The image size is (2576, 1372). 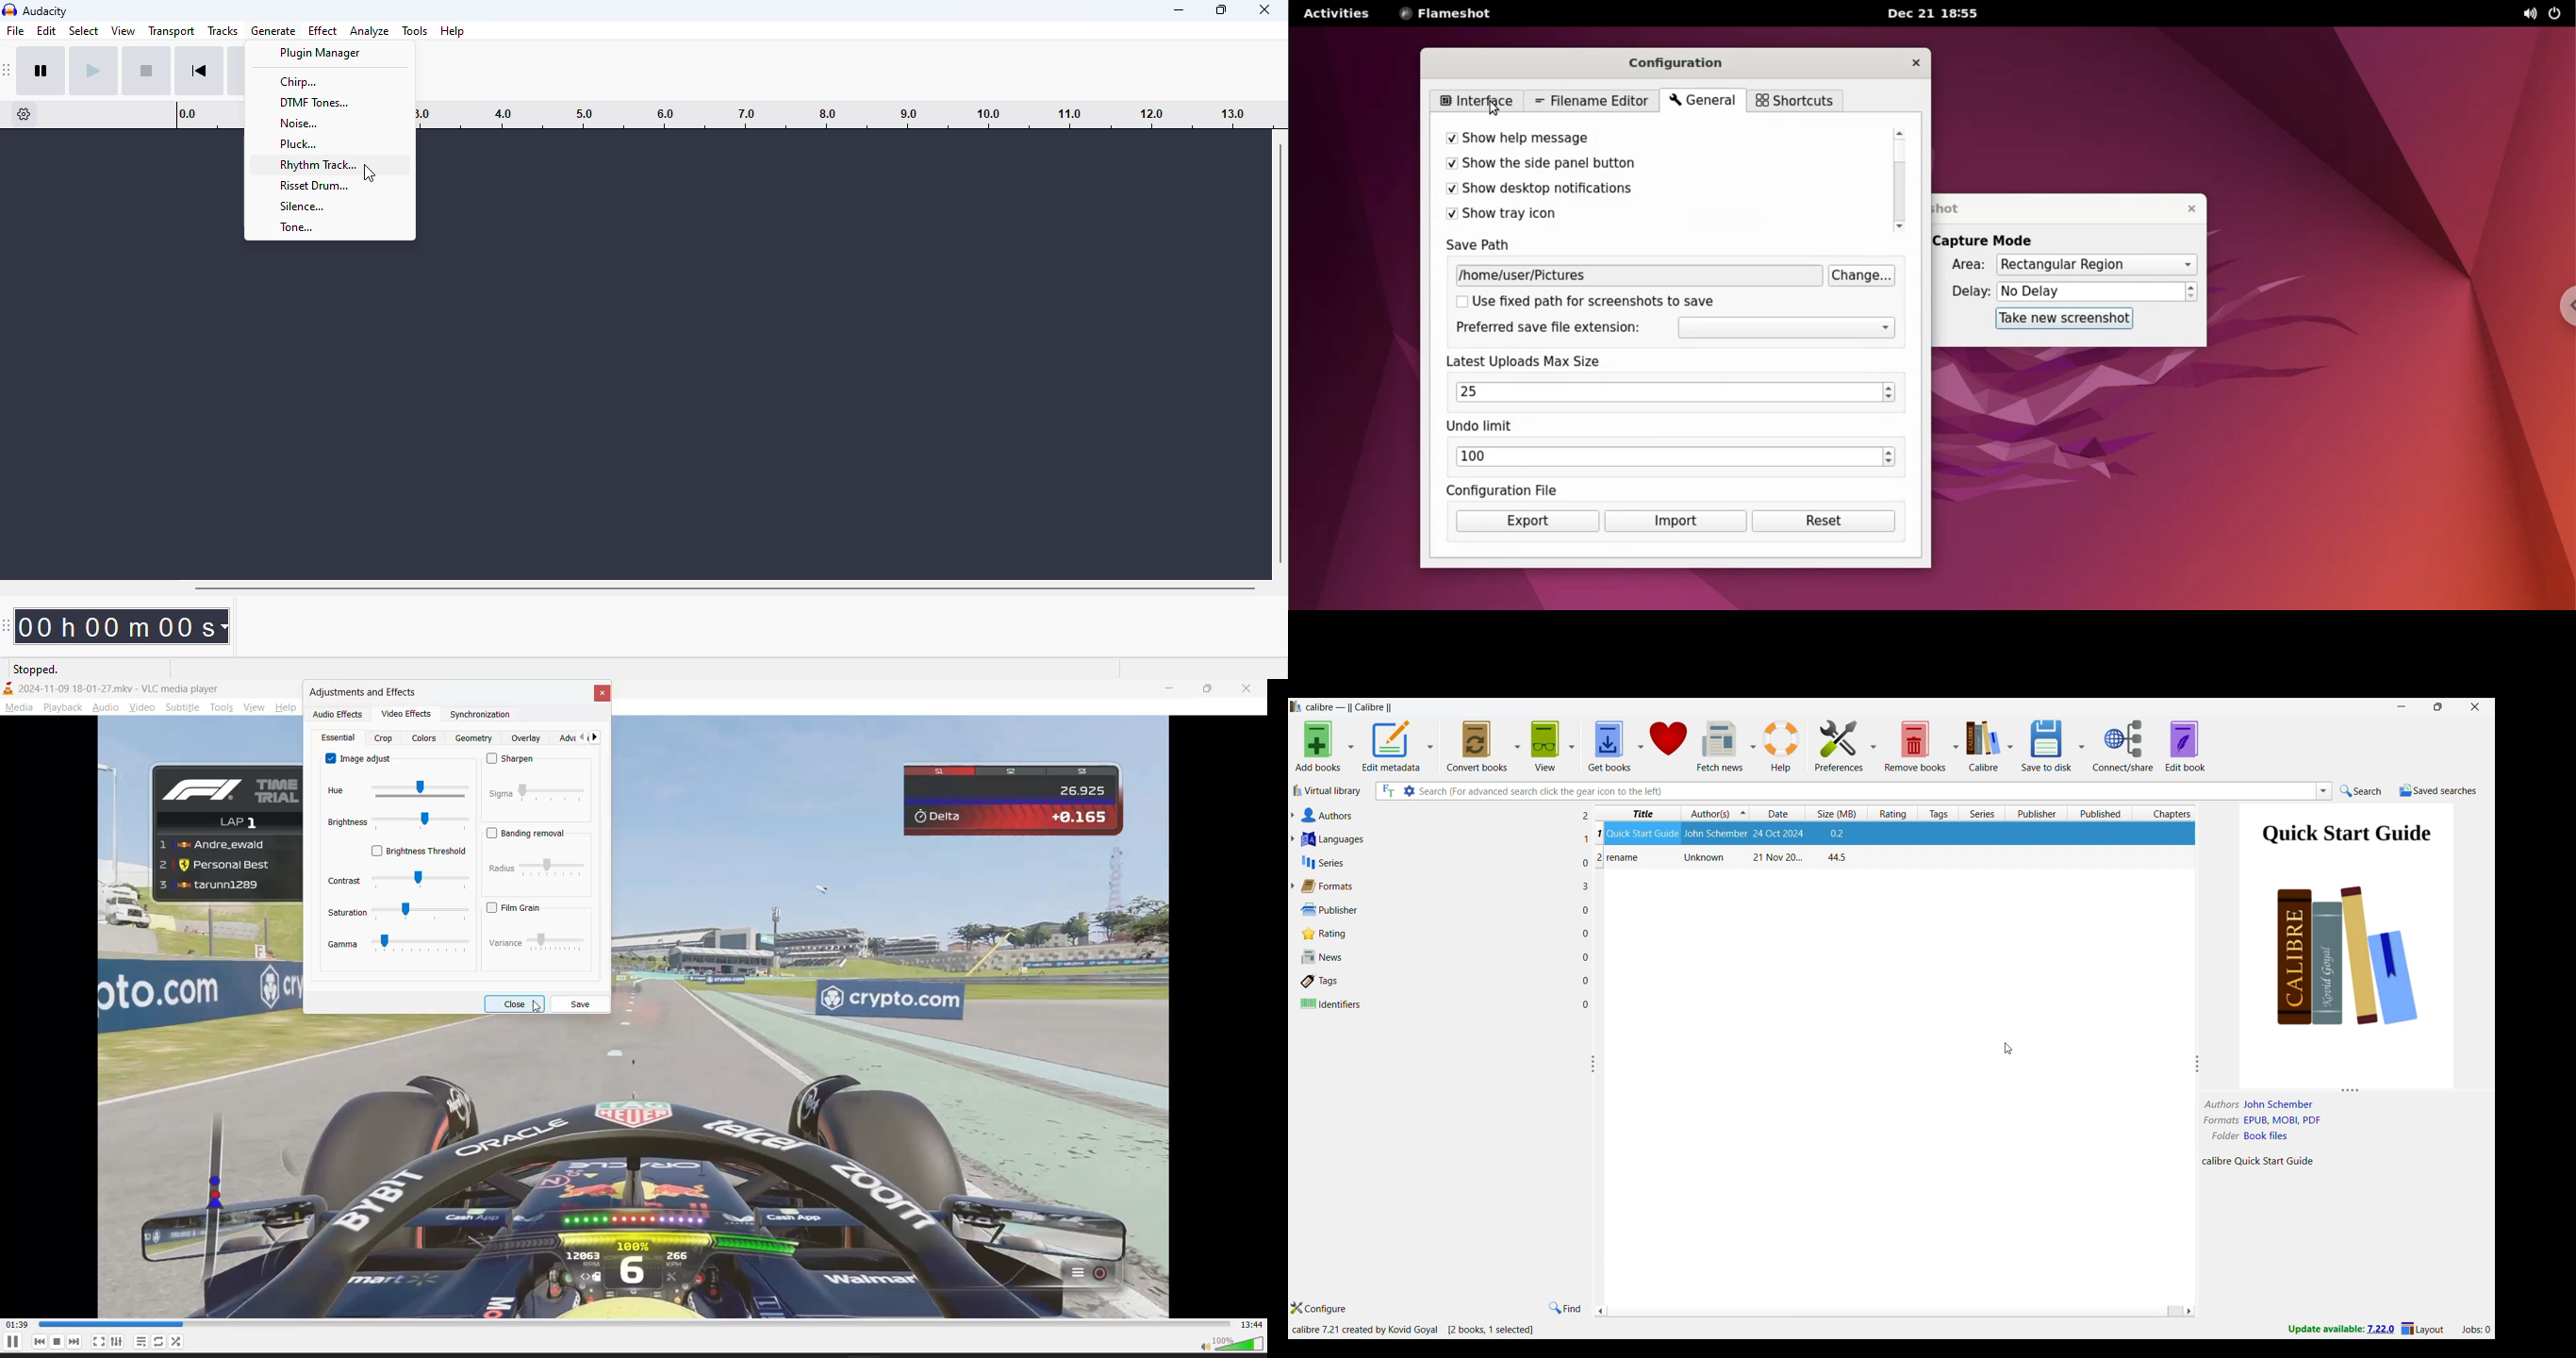 I want to click on crop, so click(x=387, y=738).